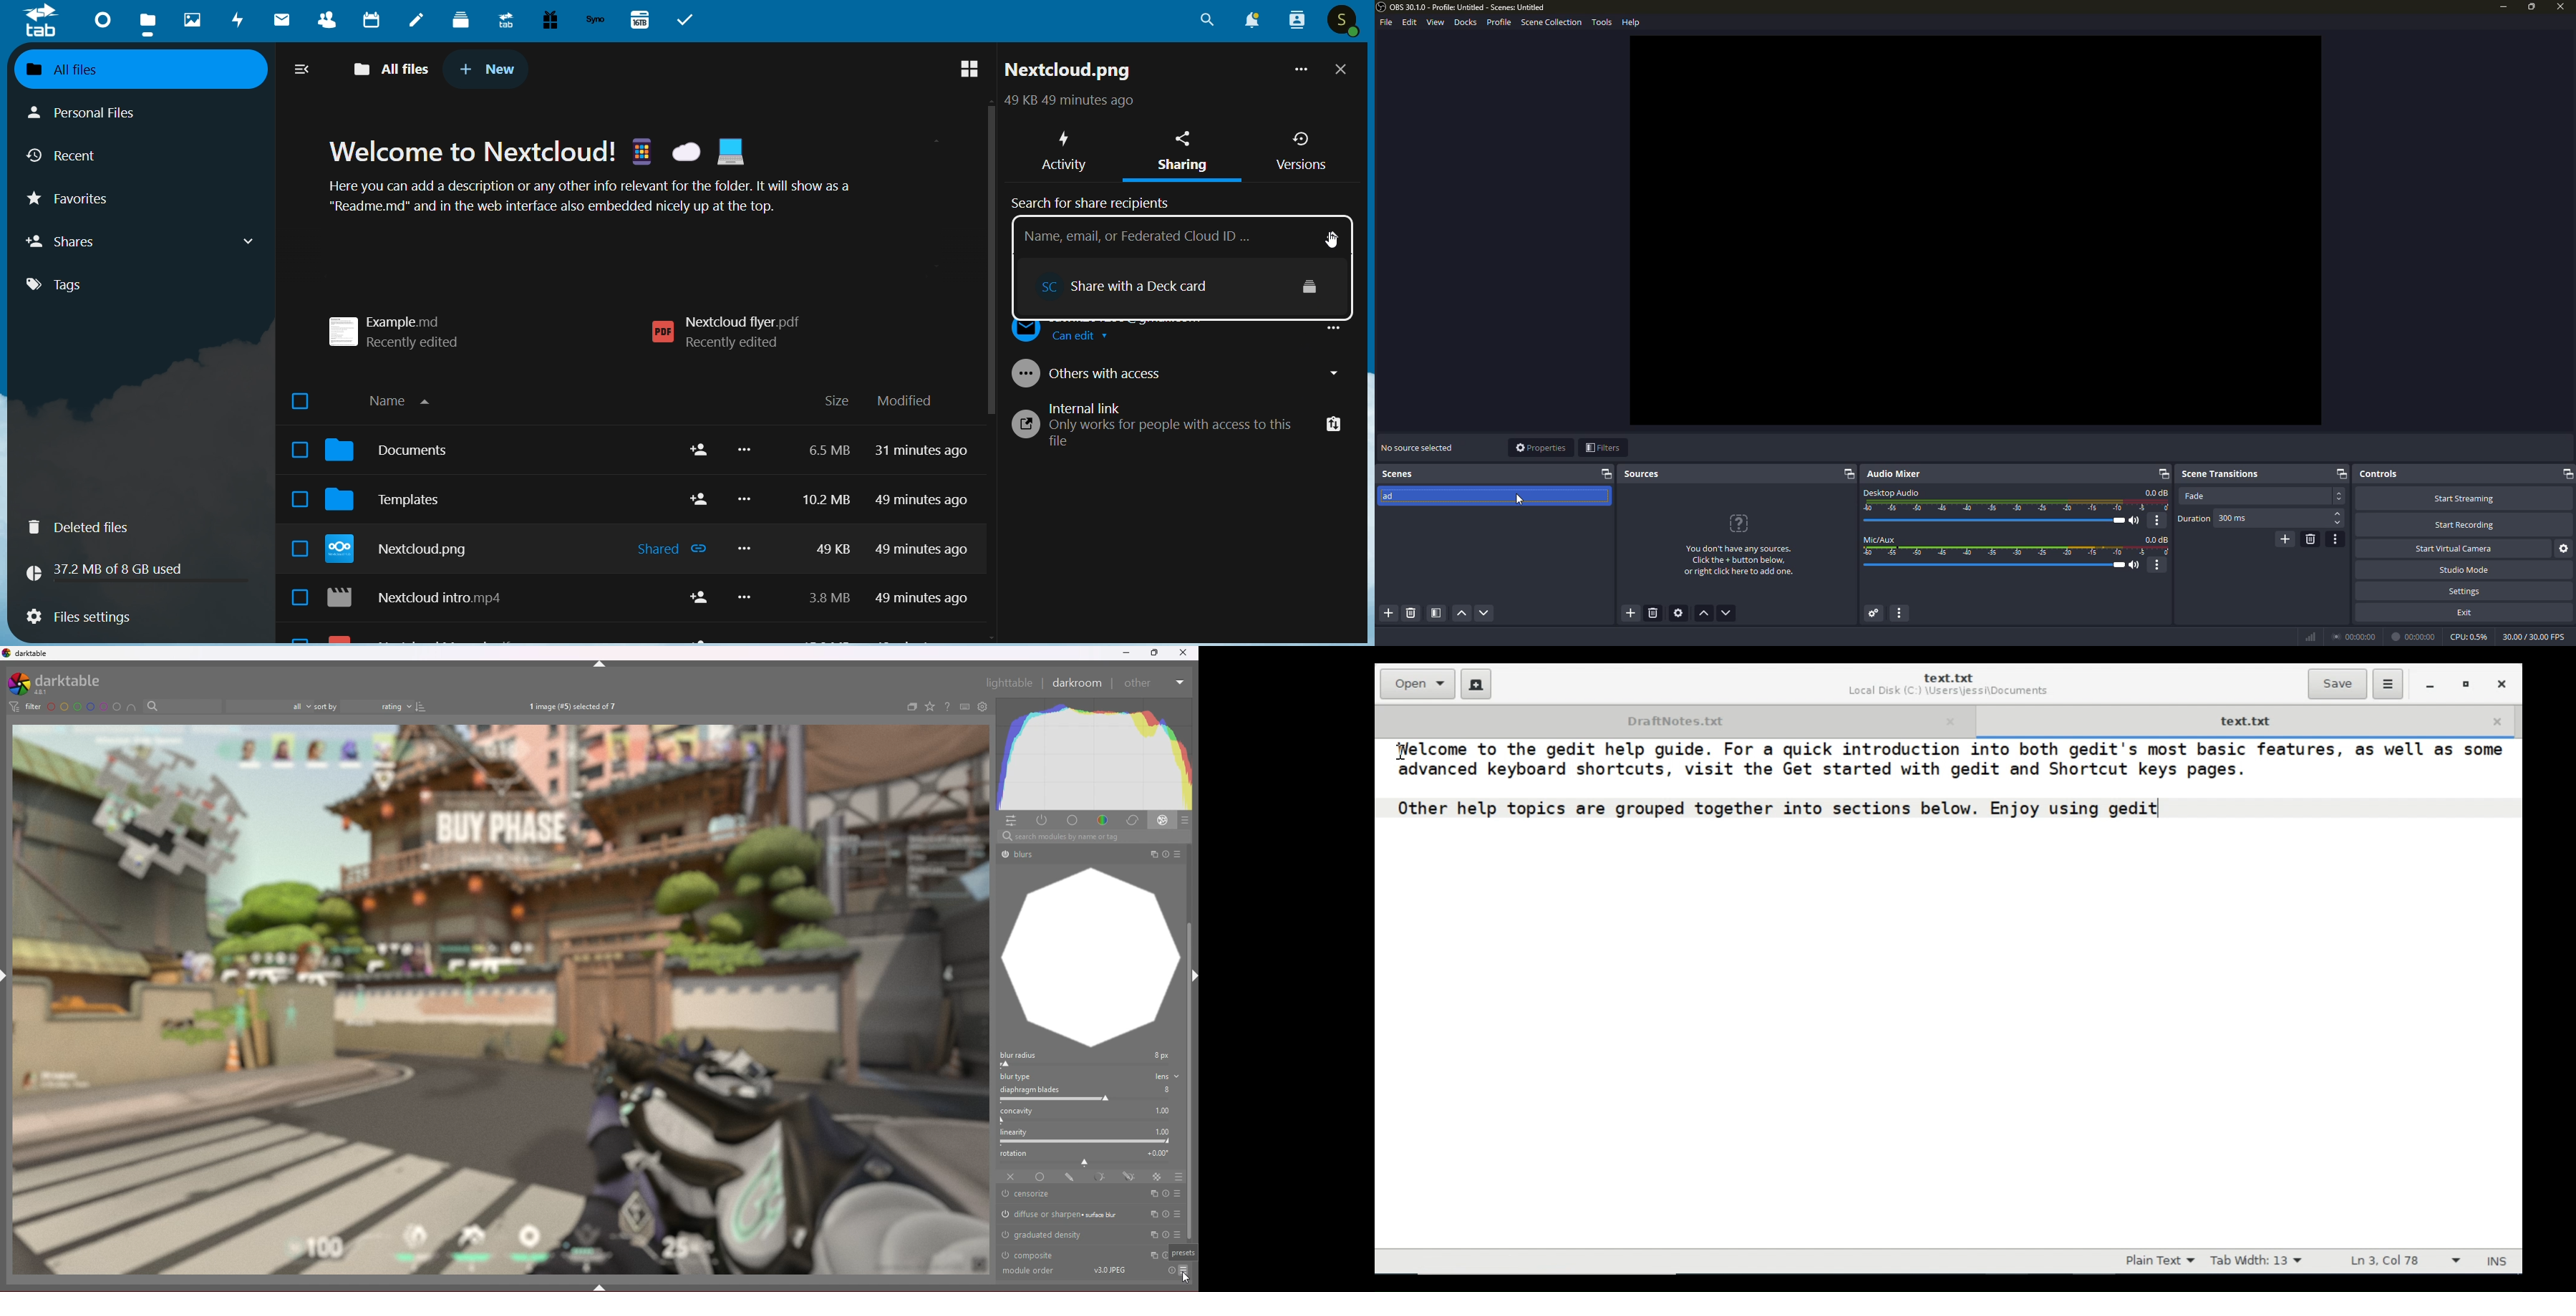 The height and width of the screenshot is (1316, 2576). Describe the element at coordinates (2463, 570) in the screenshot. I see `studio mode` at that location.